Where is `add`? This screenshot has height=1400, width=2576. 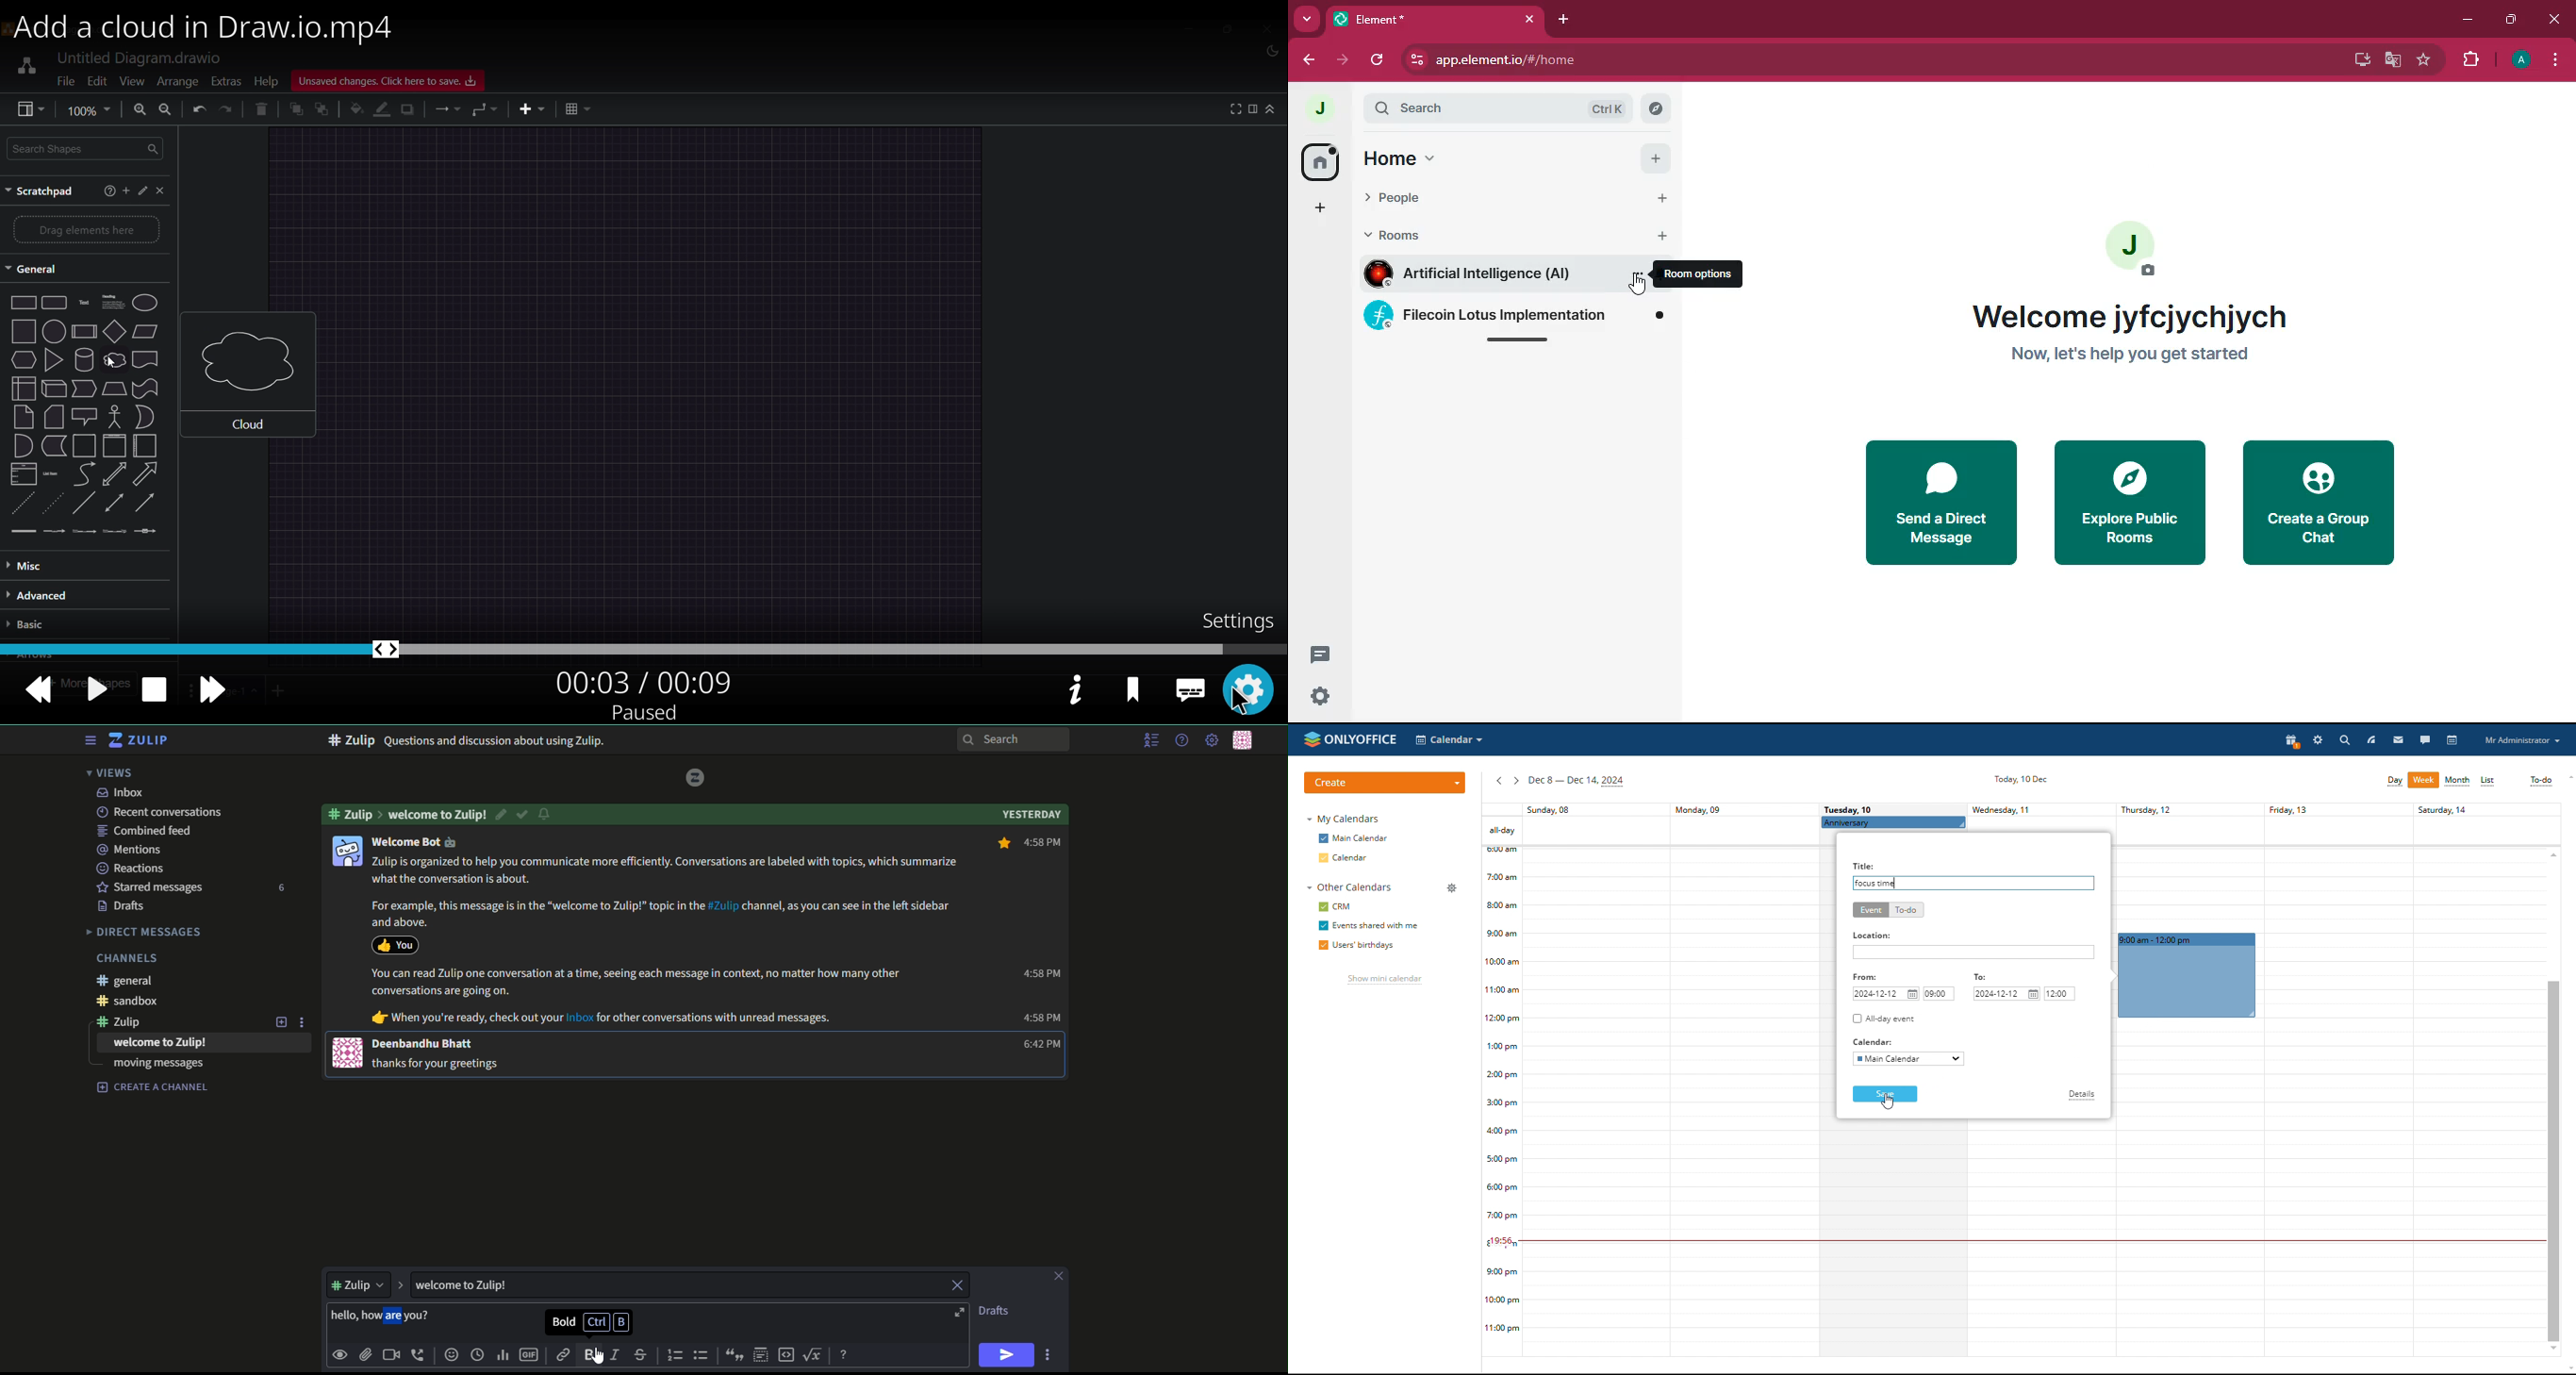
add is located at coordinates (1658, 160).